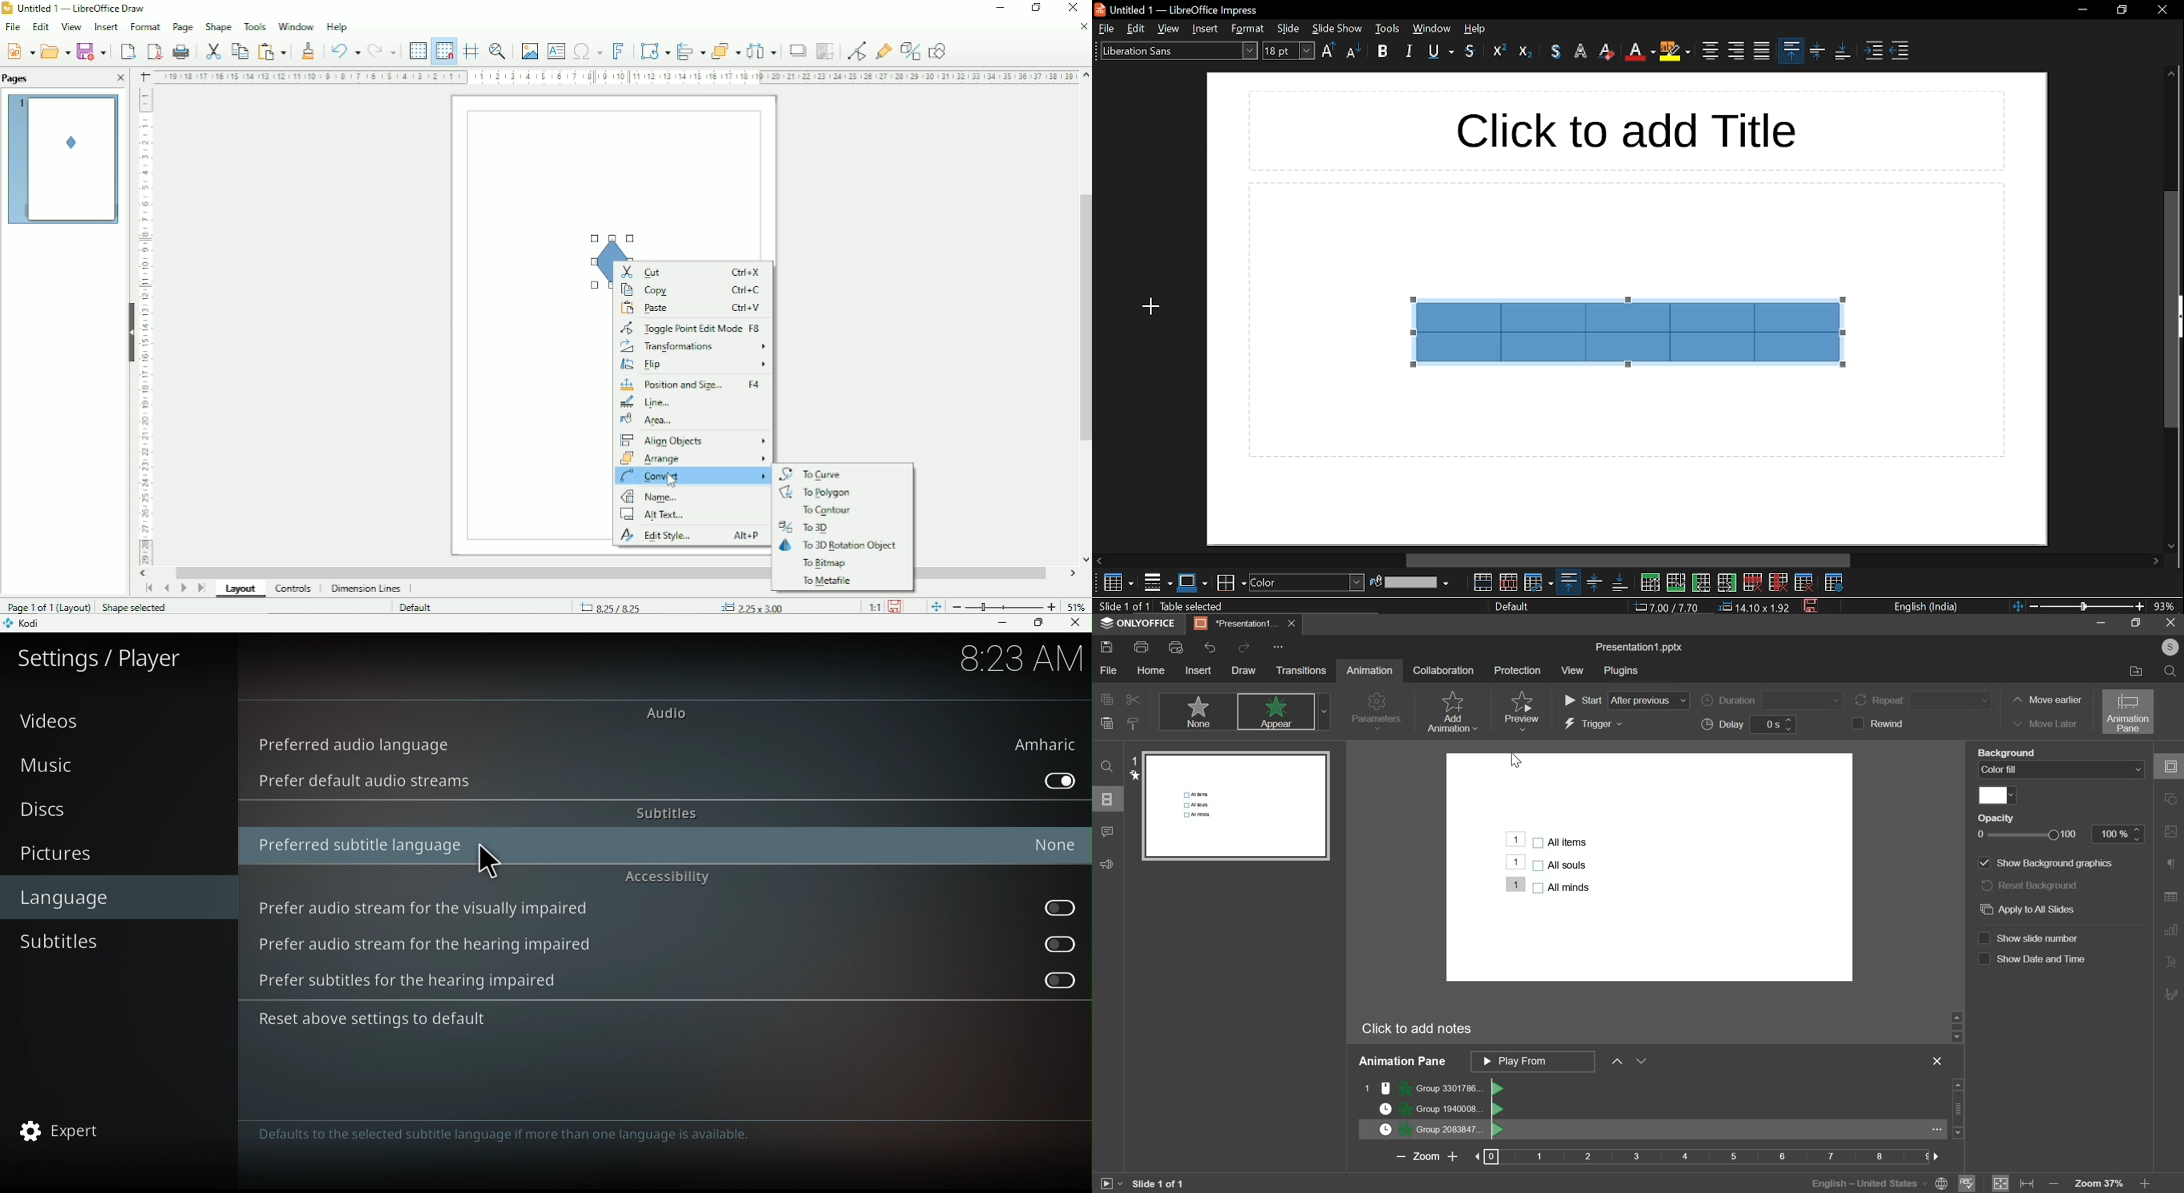 This screenshot has height=1204, width=2184. I want to click on Prefer default audio stream, so click(1056, 780).